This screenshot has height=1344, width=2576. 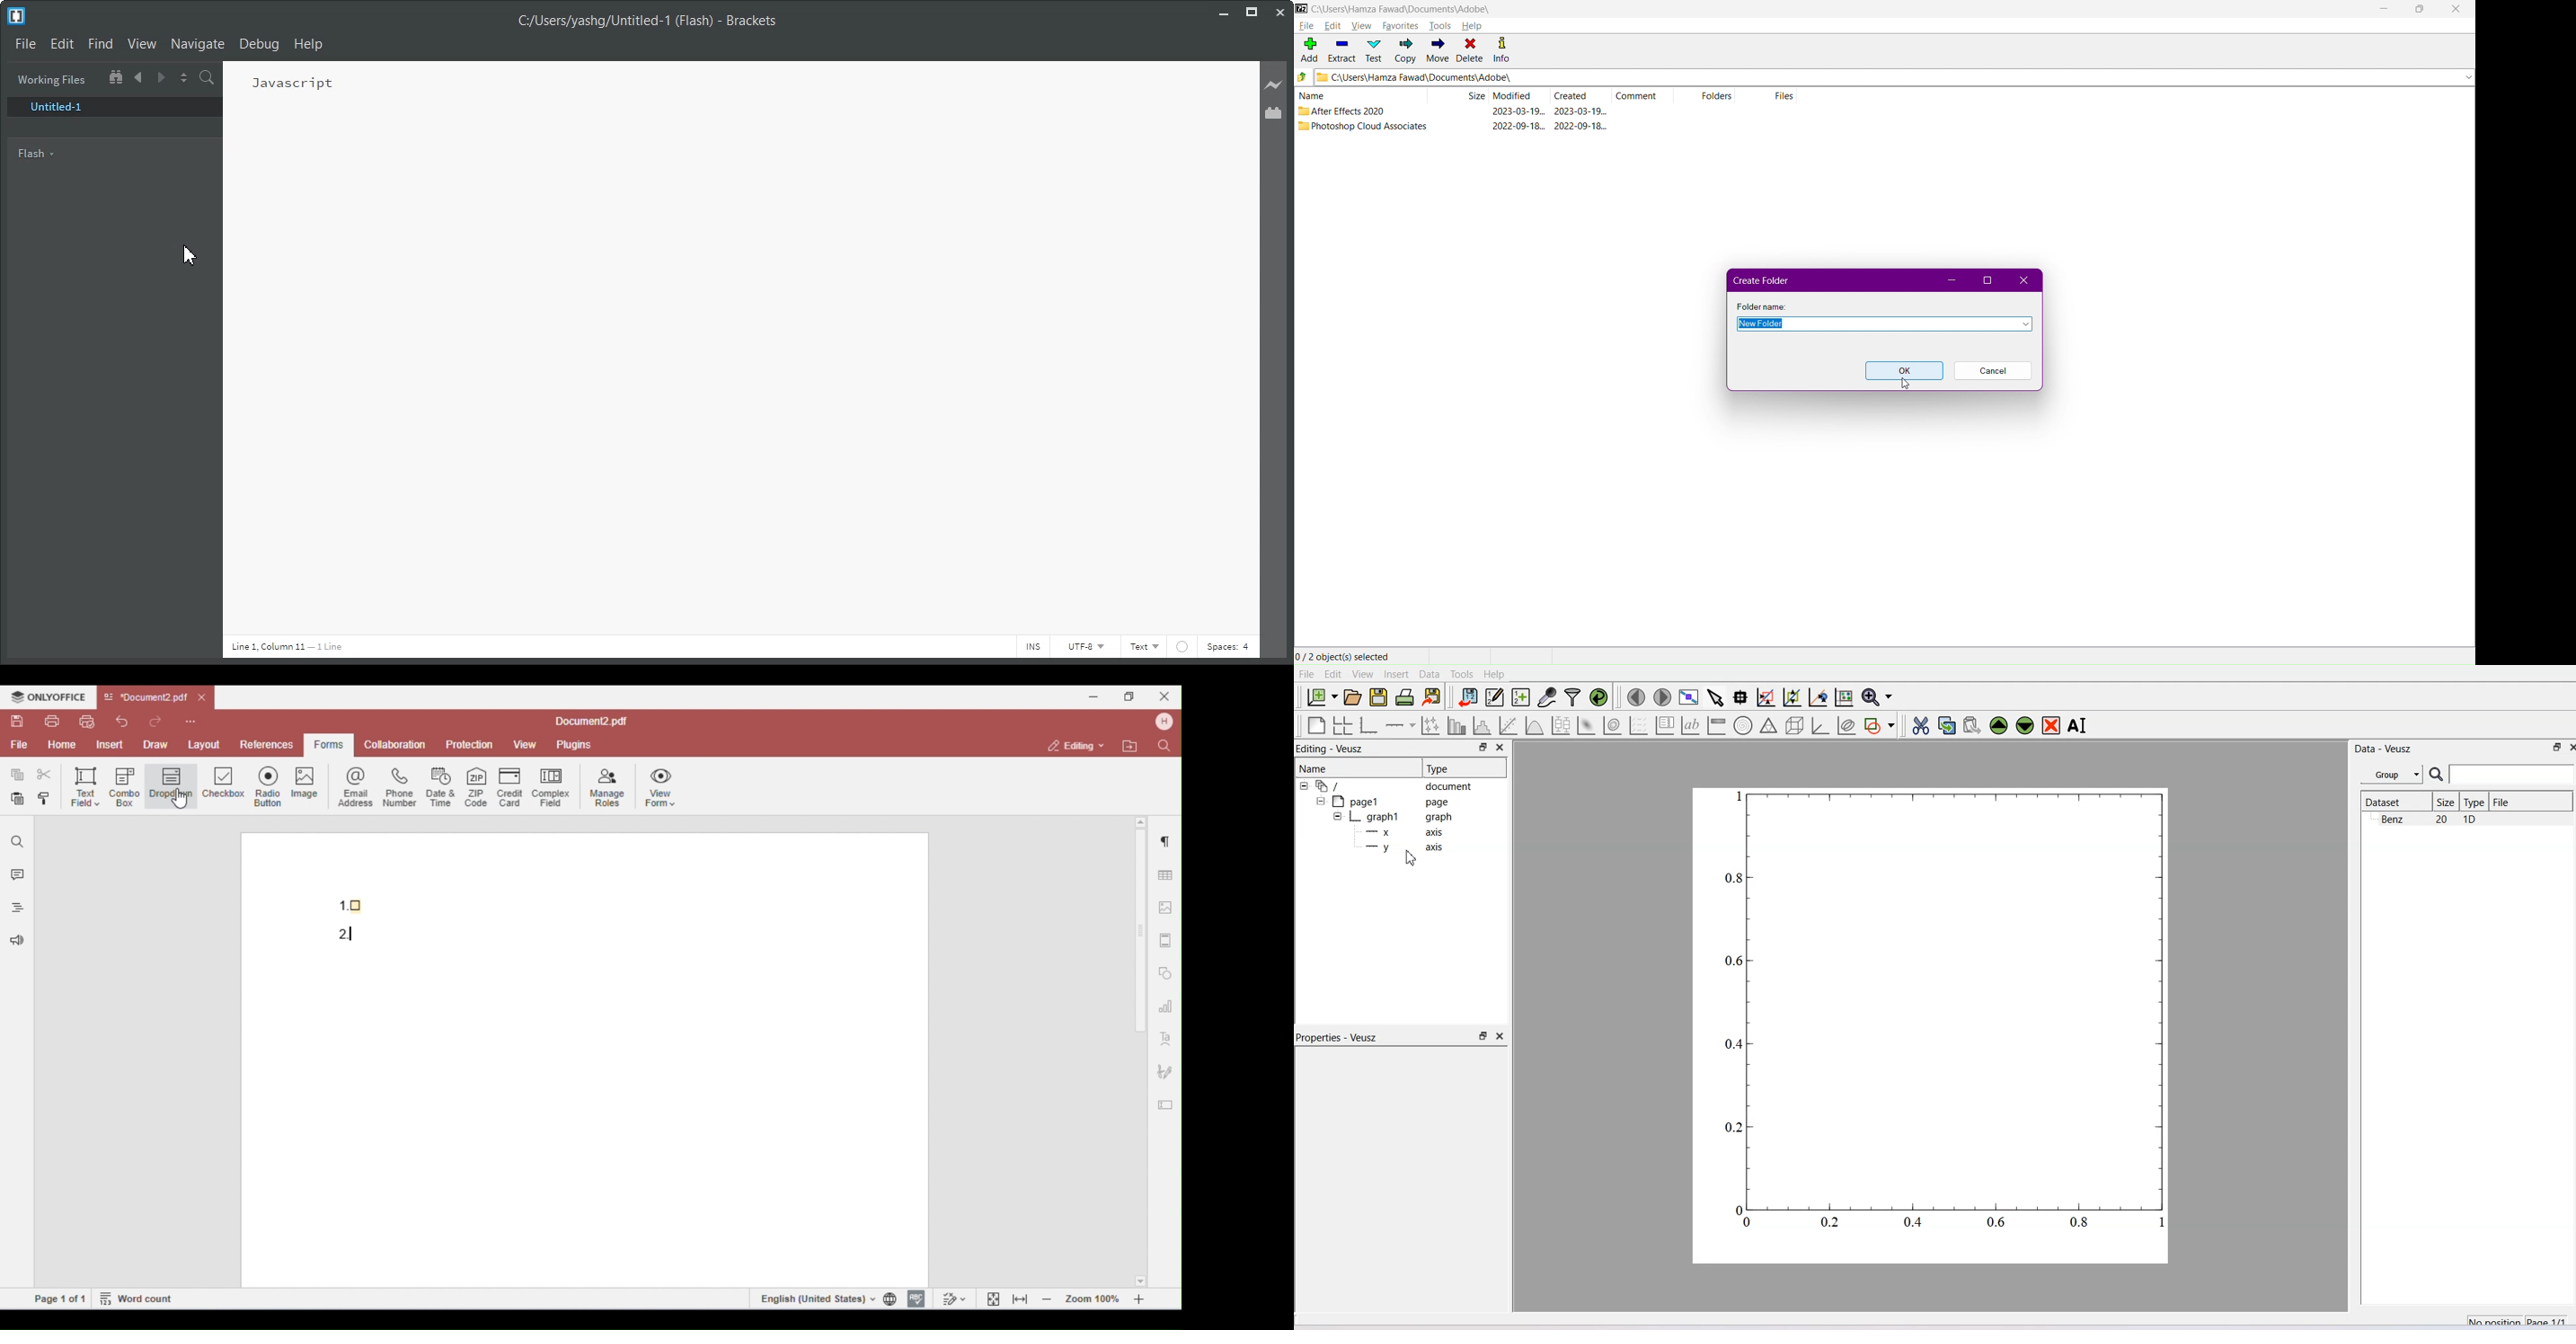 I want to click on Maximize, so click(x=1252, y=13).